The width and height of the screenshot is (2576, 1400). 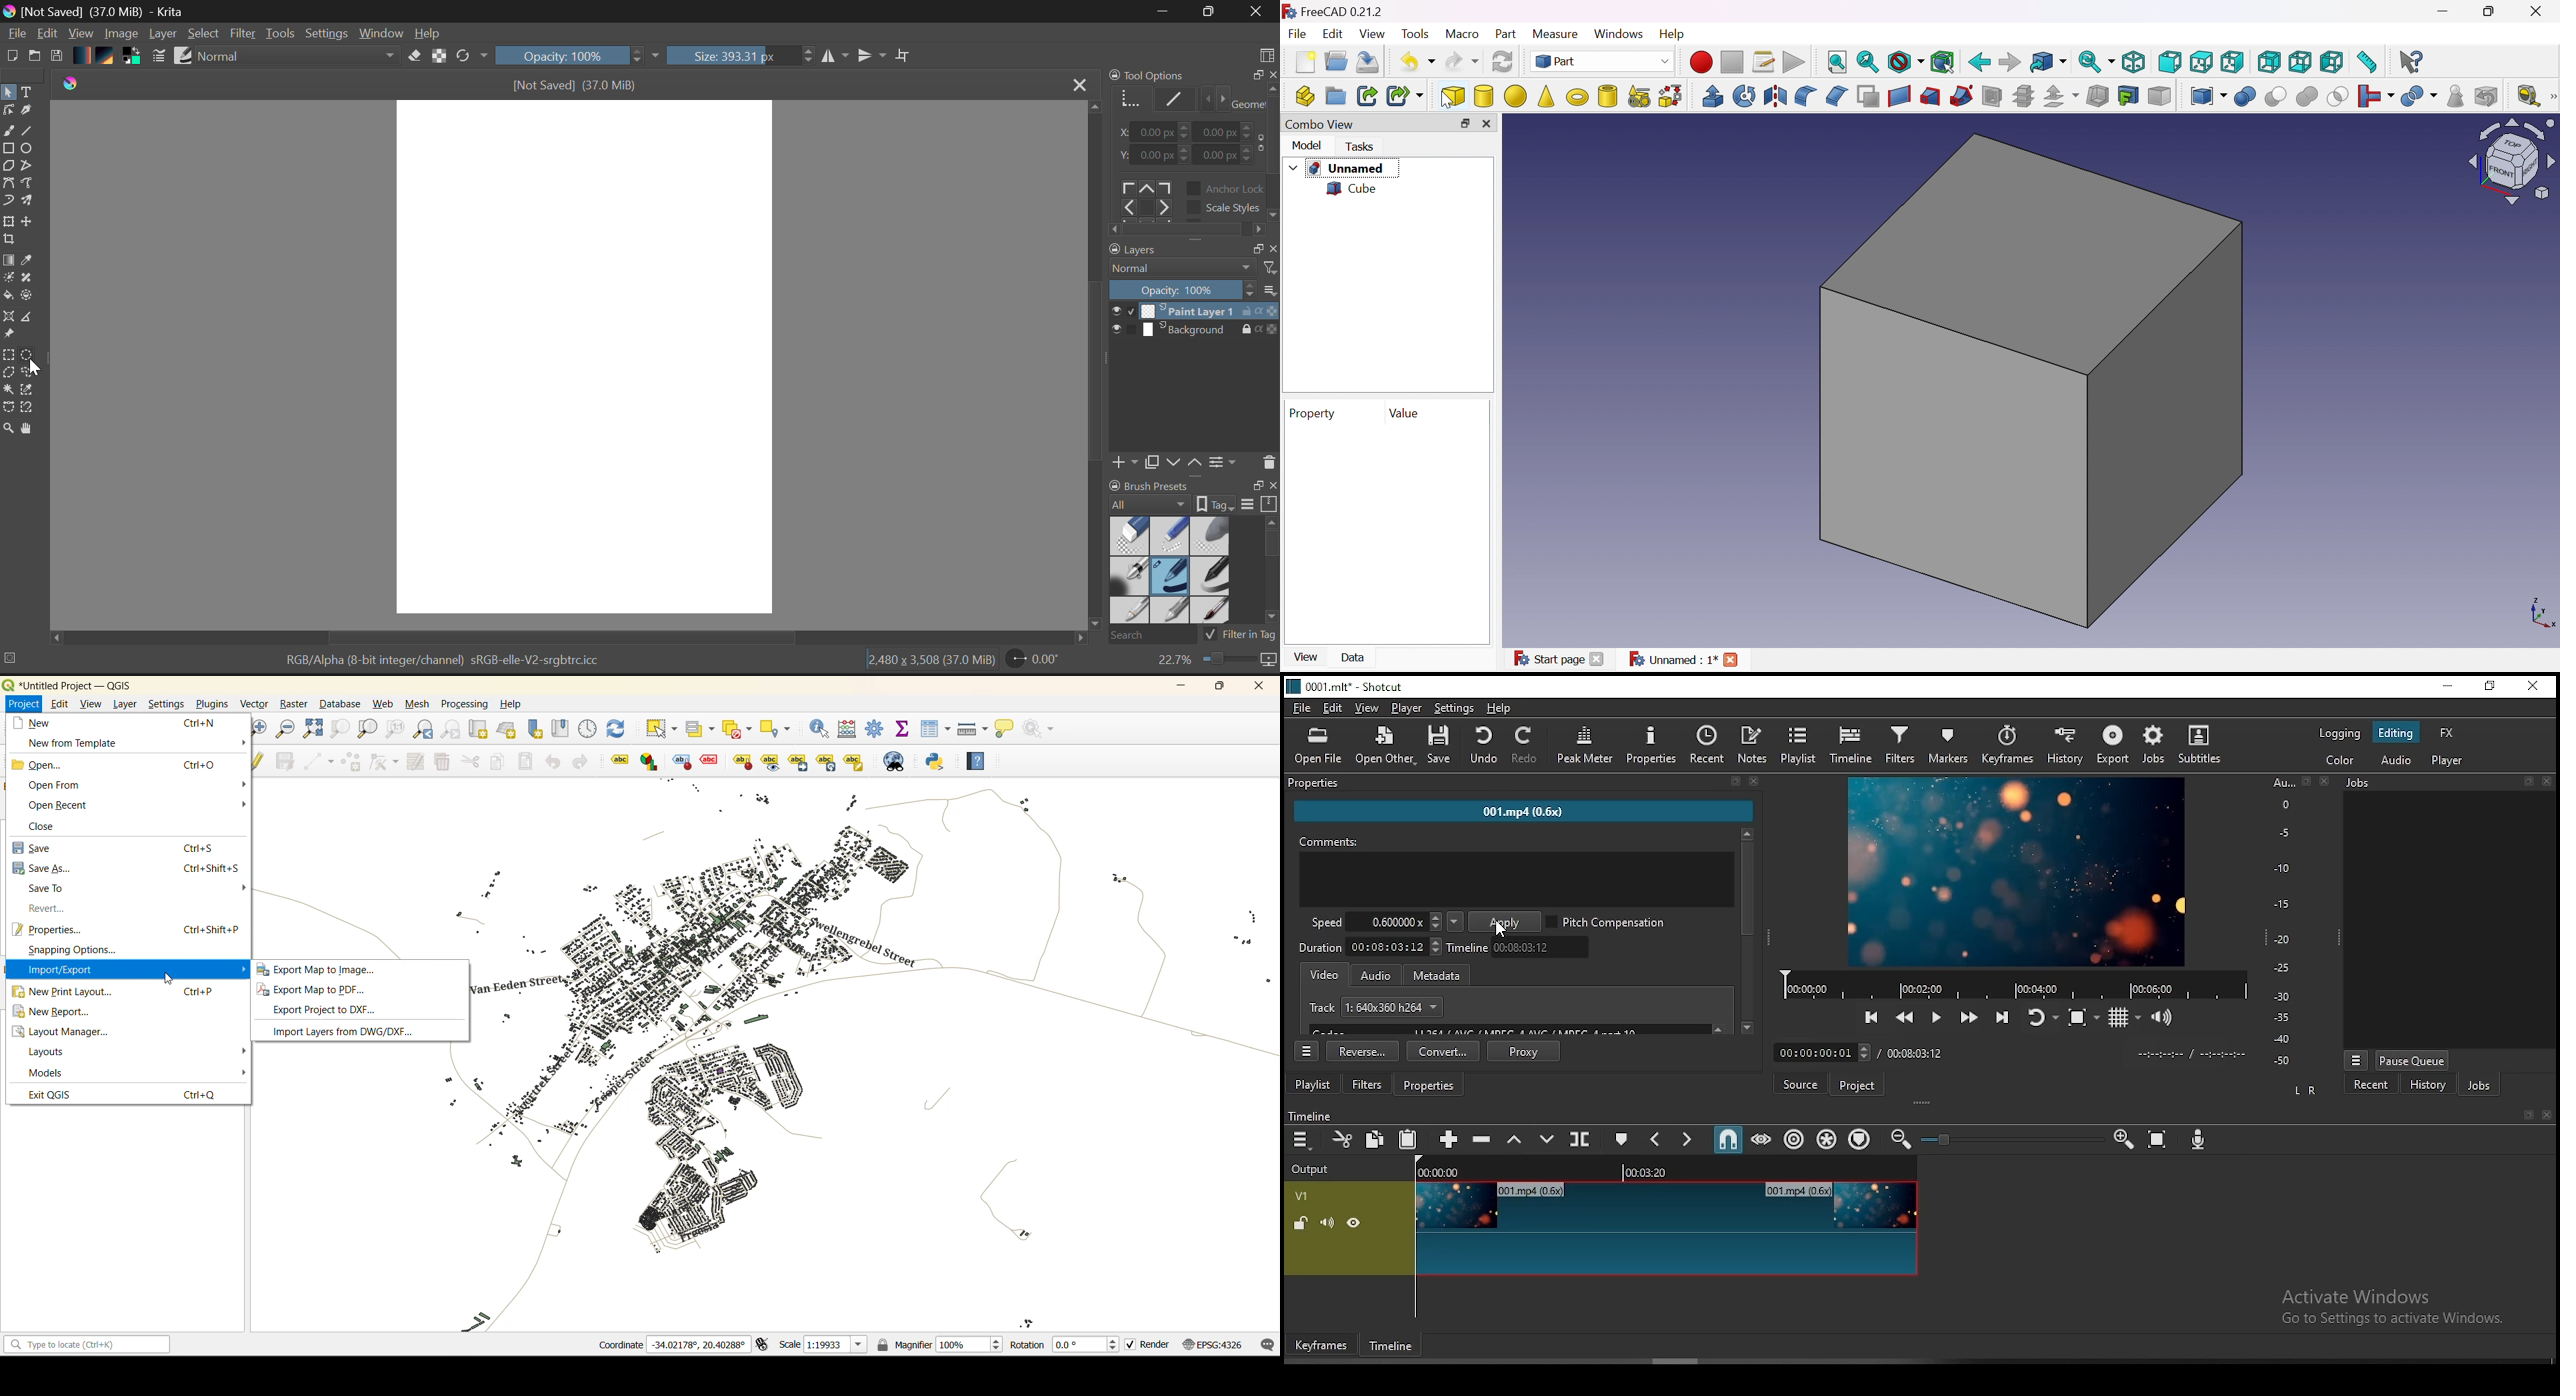 What do you see at coordinates (43, 764) in the screenshot?
I see `open` at bounding box center [43, 764].